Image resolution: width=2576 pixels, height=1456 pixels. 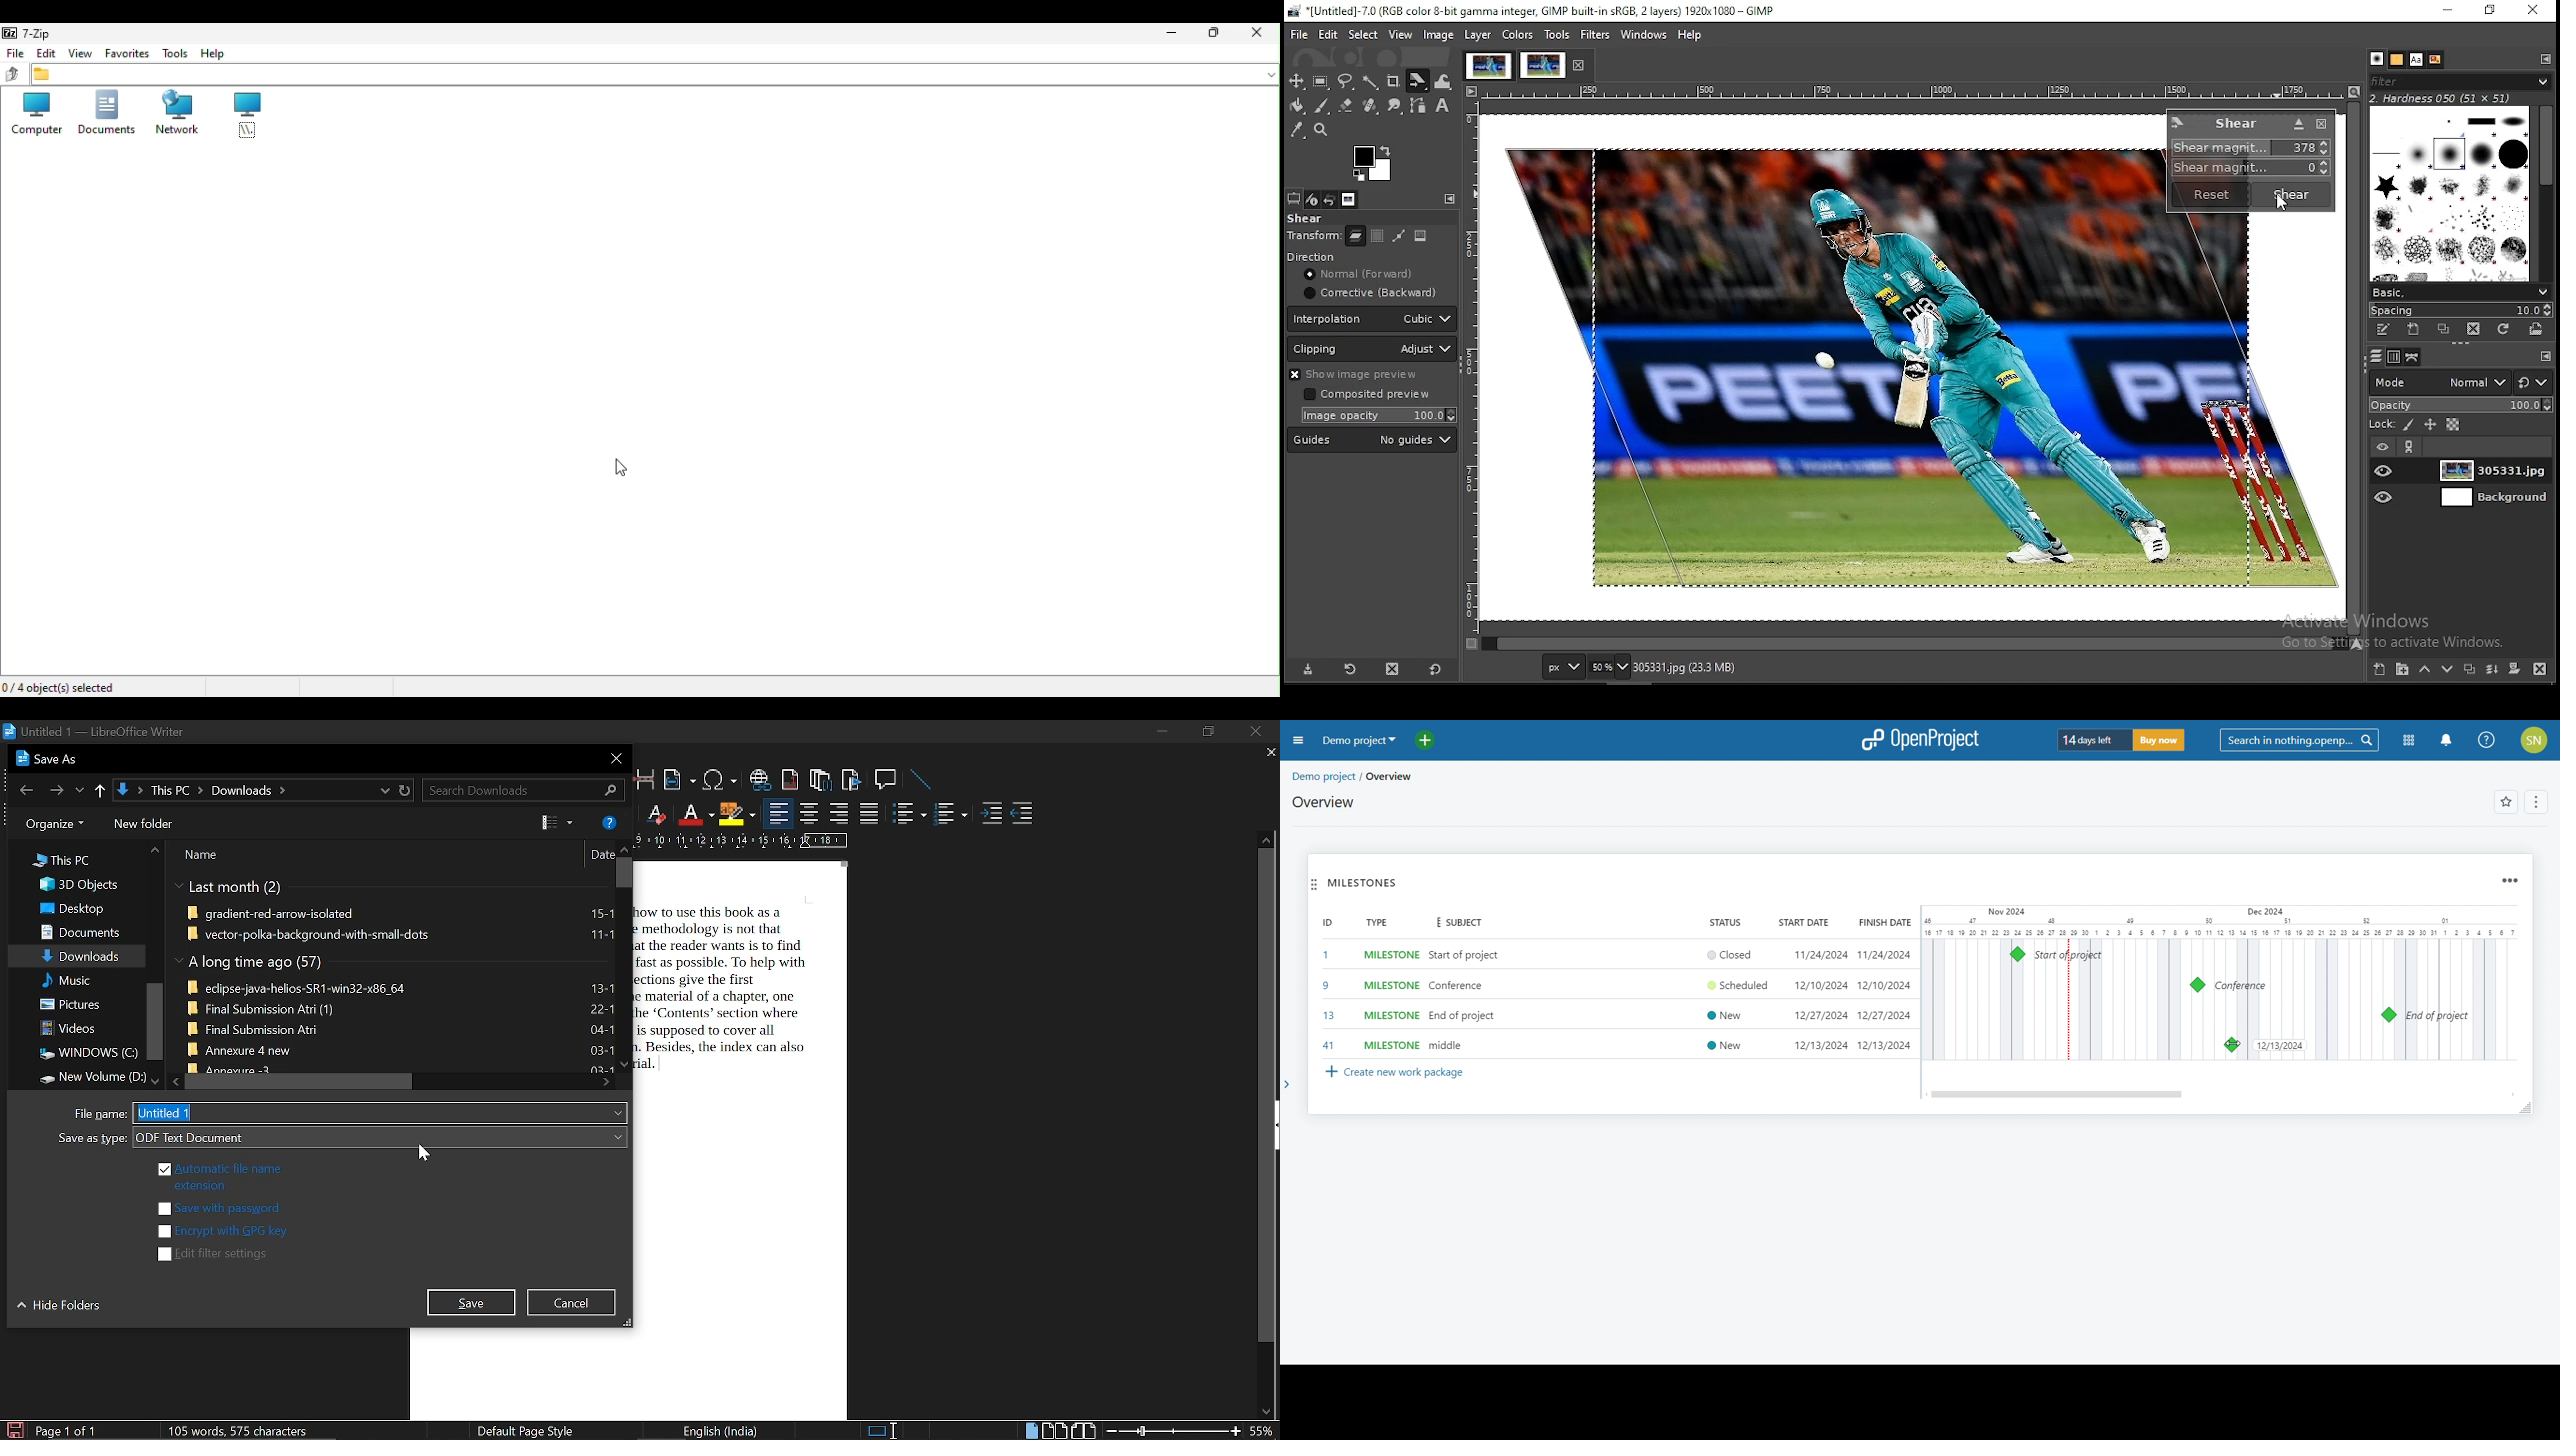 What do you see at coordinates (77, 885) in the screenshot?
I see `3D Objects` at bounding box center [77, 885].